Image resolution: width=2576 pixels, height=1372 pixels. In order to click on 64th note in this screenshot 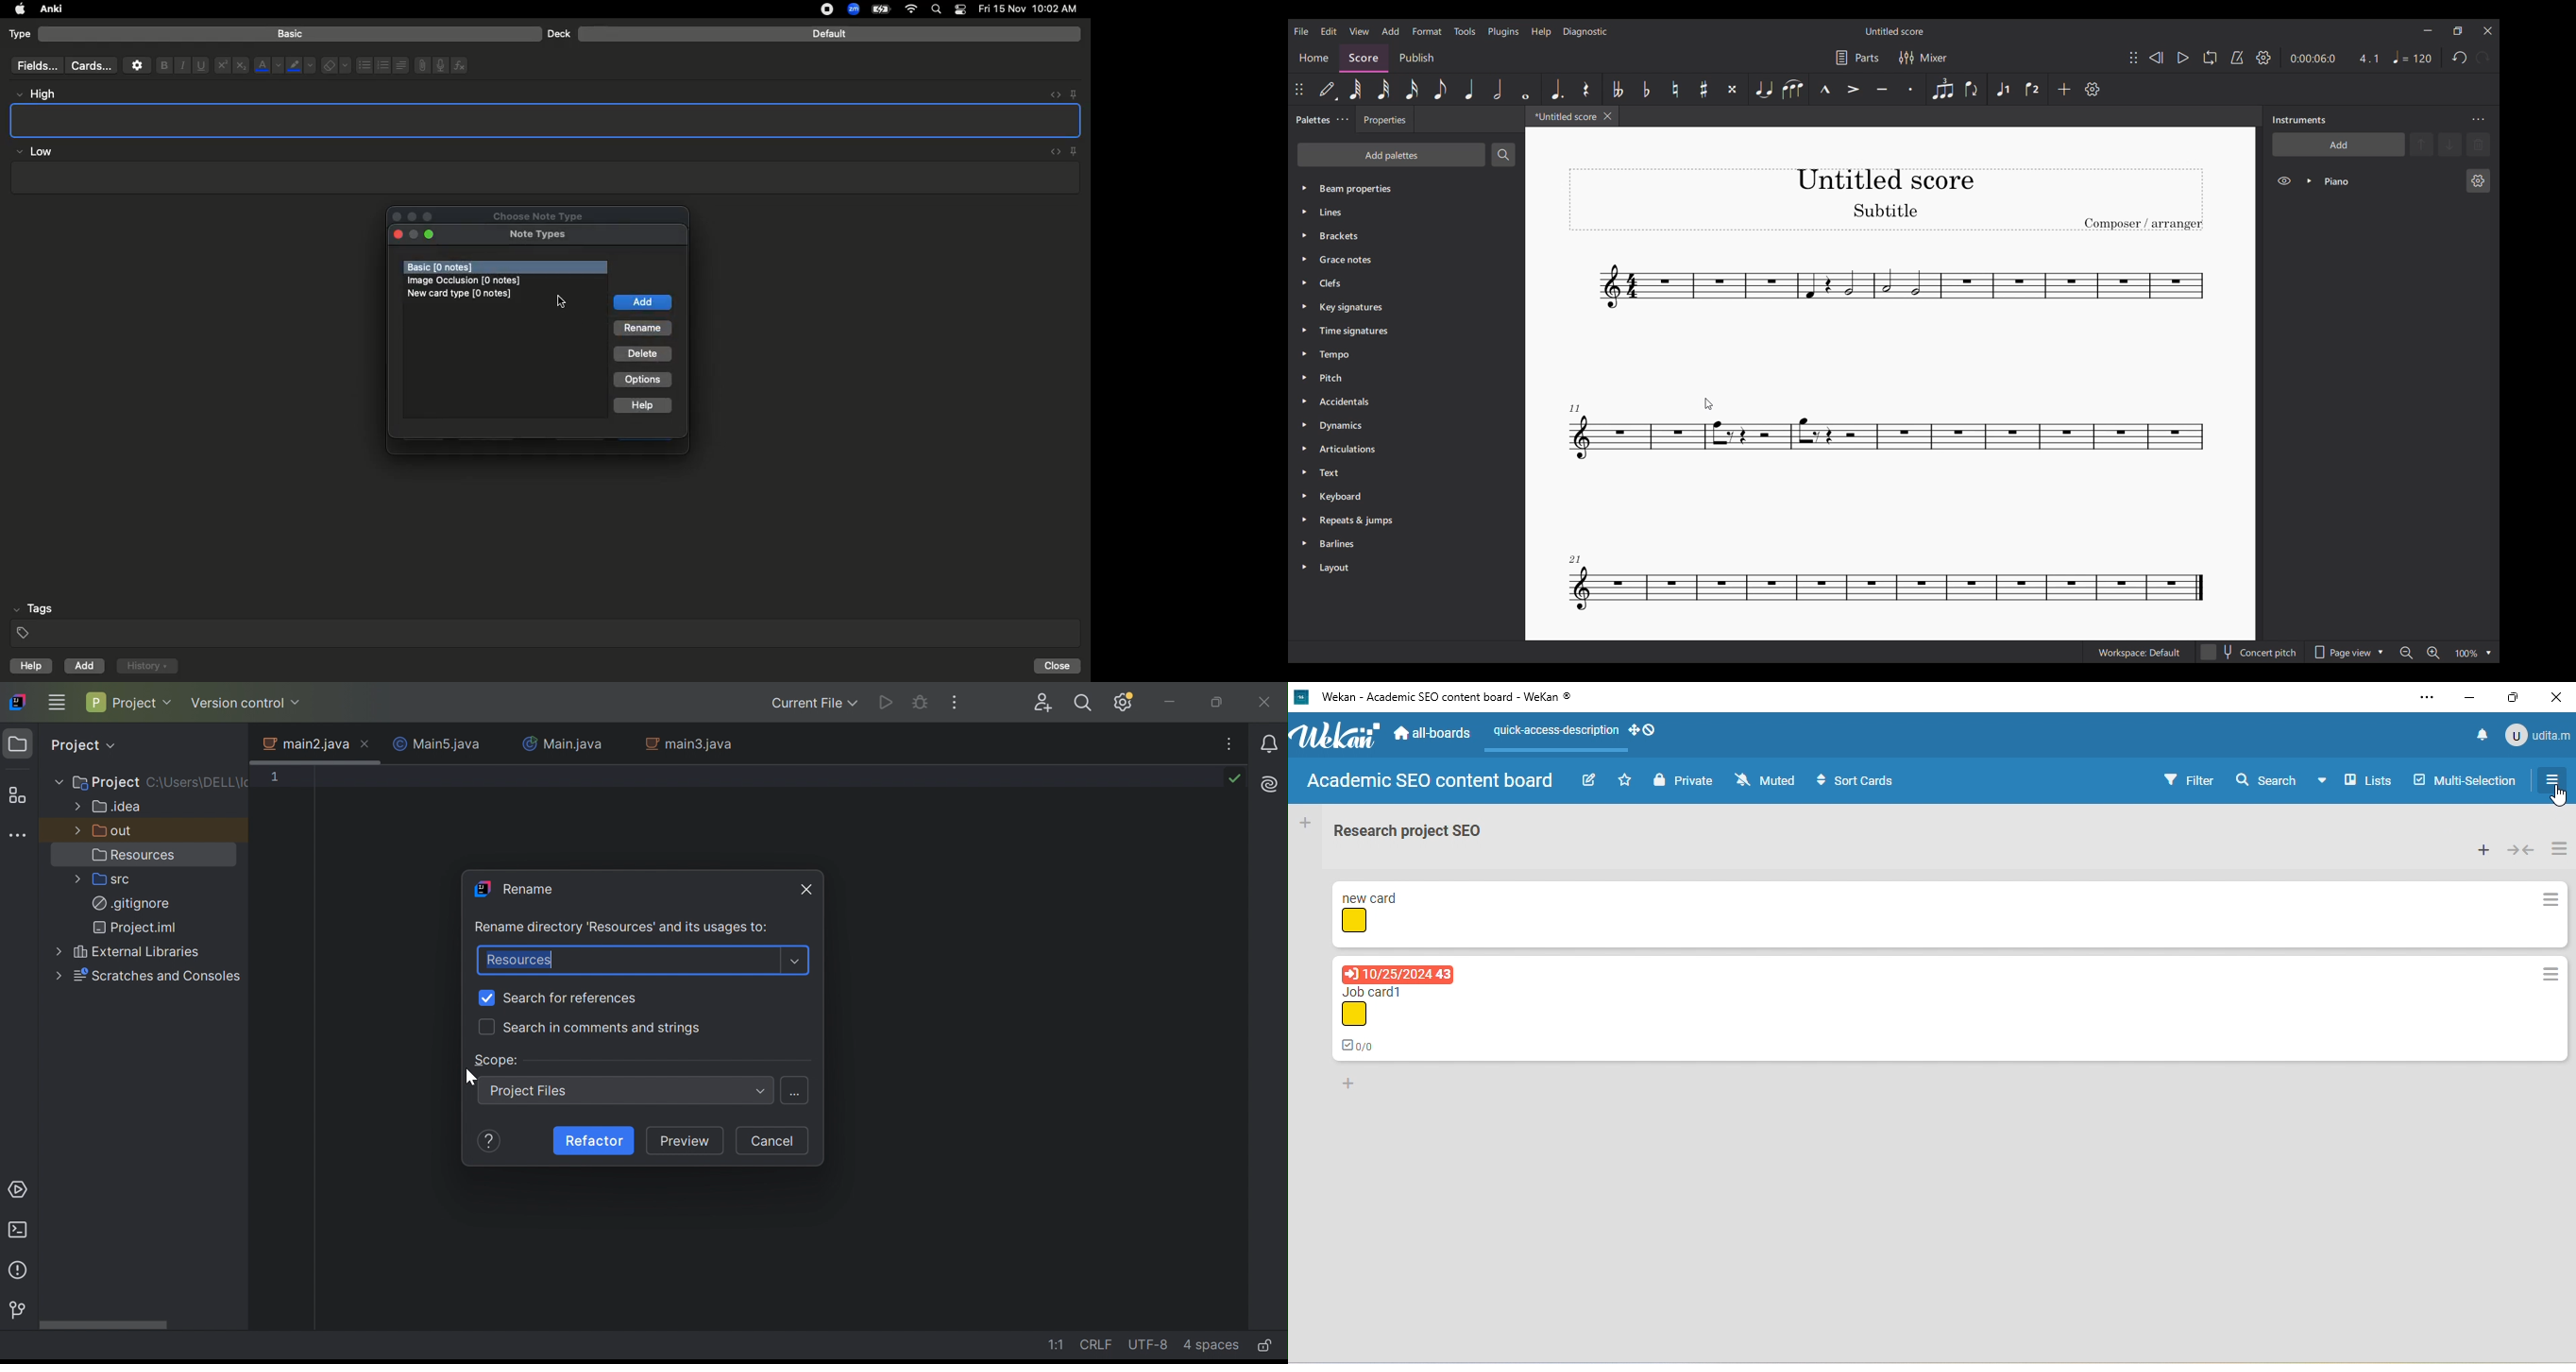, I will do `click(1356, 89)`.